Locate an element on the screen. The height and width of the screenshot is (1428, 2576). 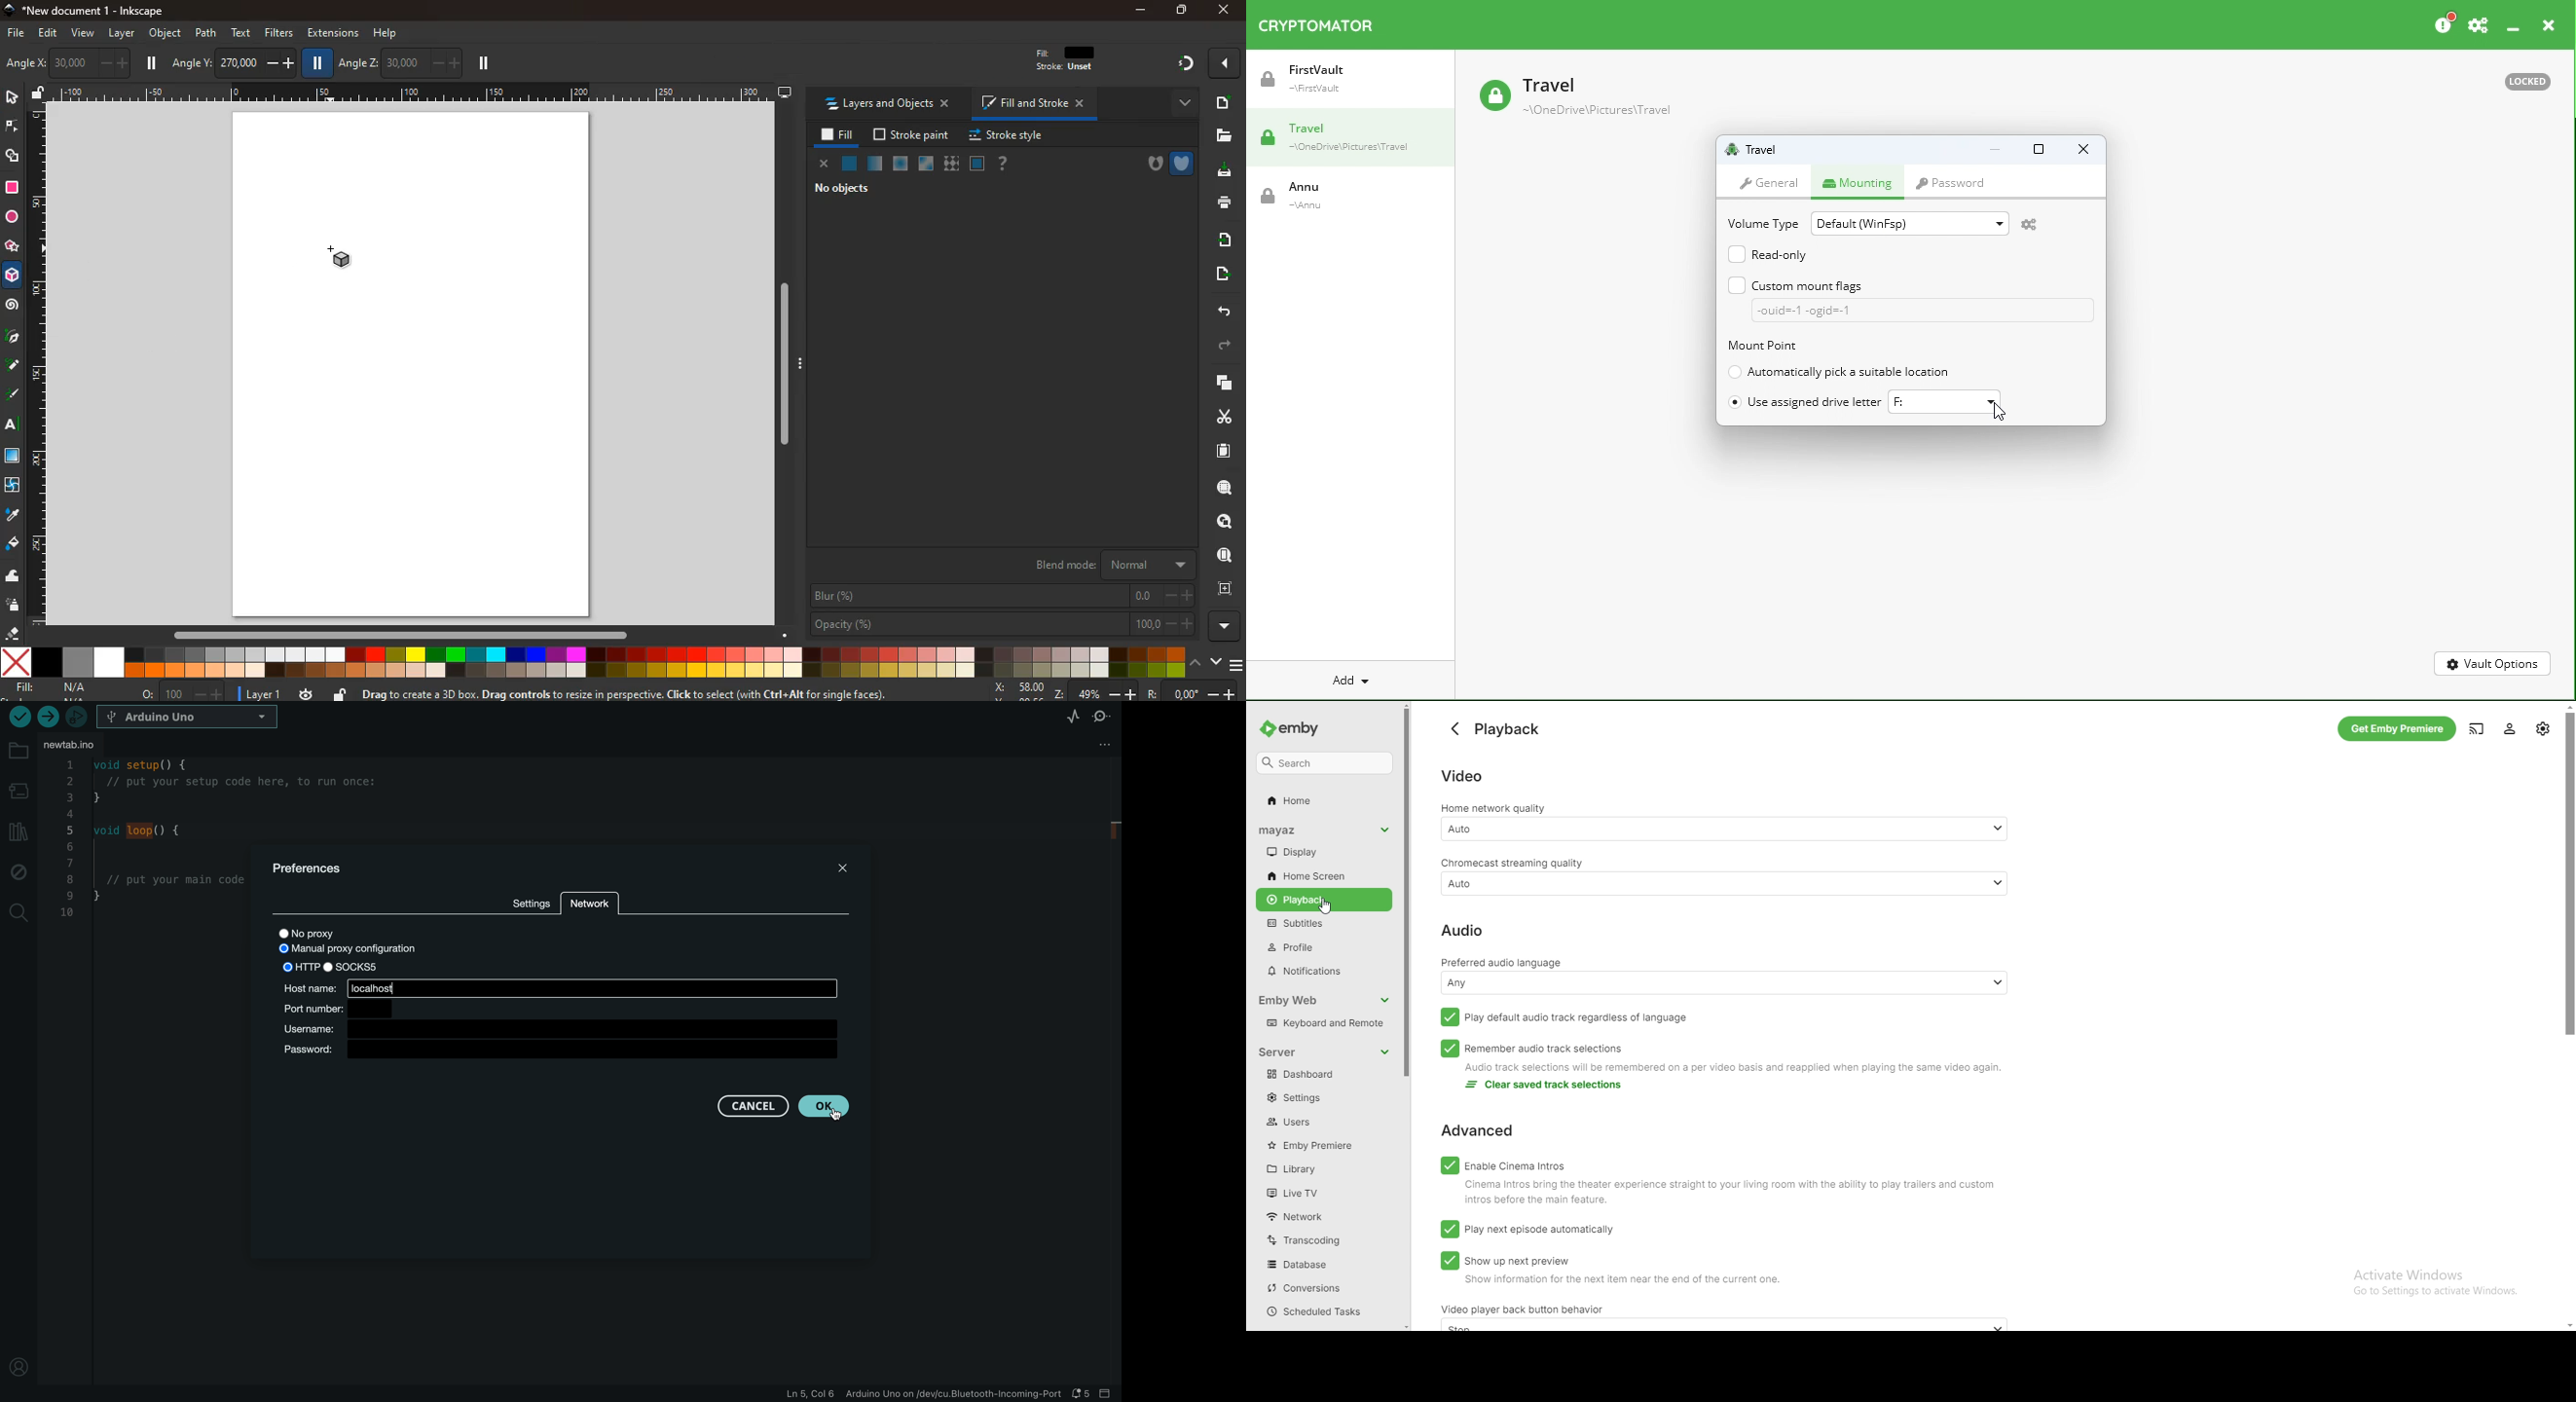
opacity is located at coordinates (1001, 625).